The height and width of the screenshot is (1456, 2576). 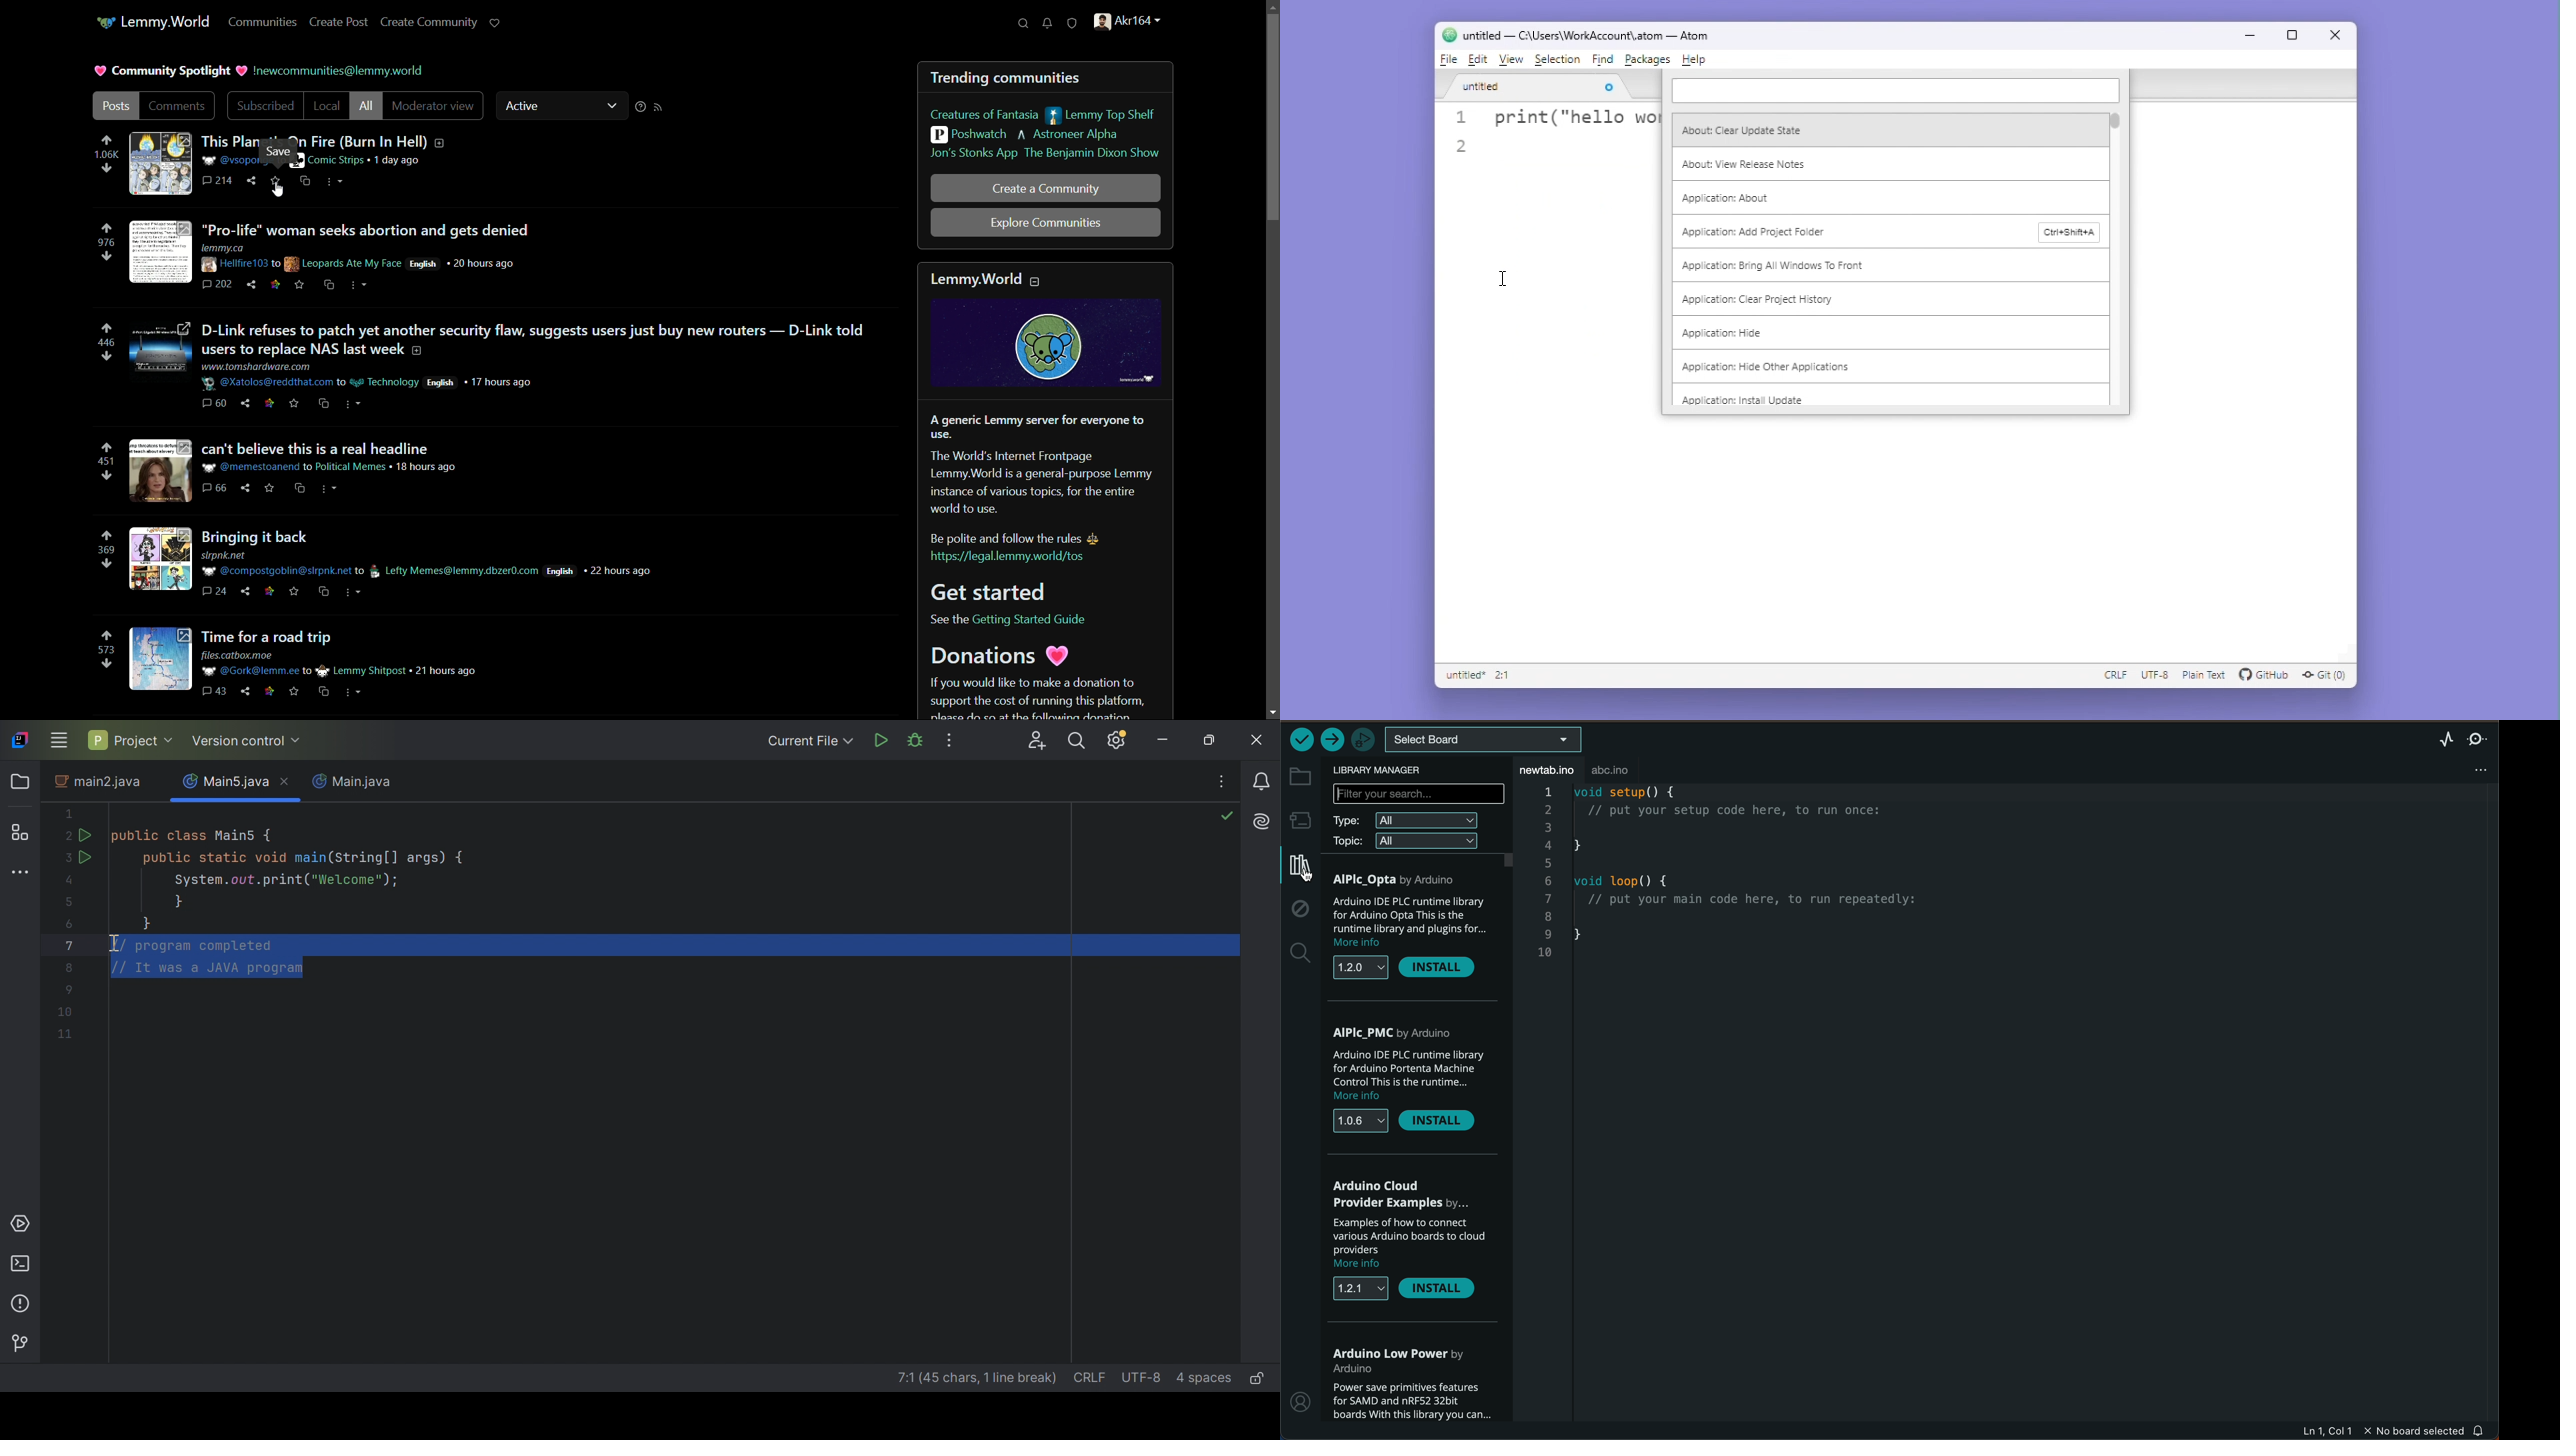 What do you see at coordinates (1272, 121) in the screenshot?
I see `scroll bar` at bounding box center [1272, 121].